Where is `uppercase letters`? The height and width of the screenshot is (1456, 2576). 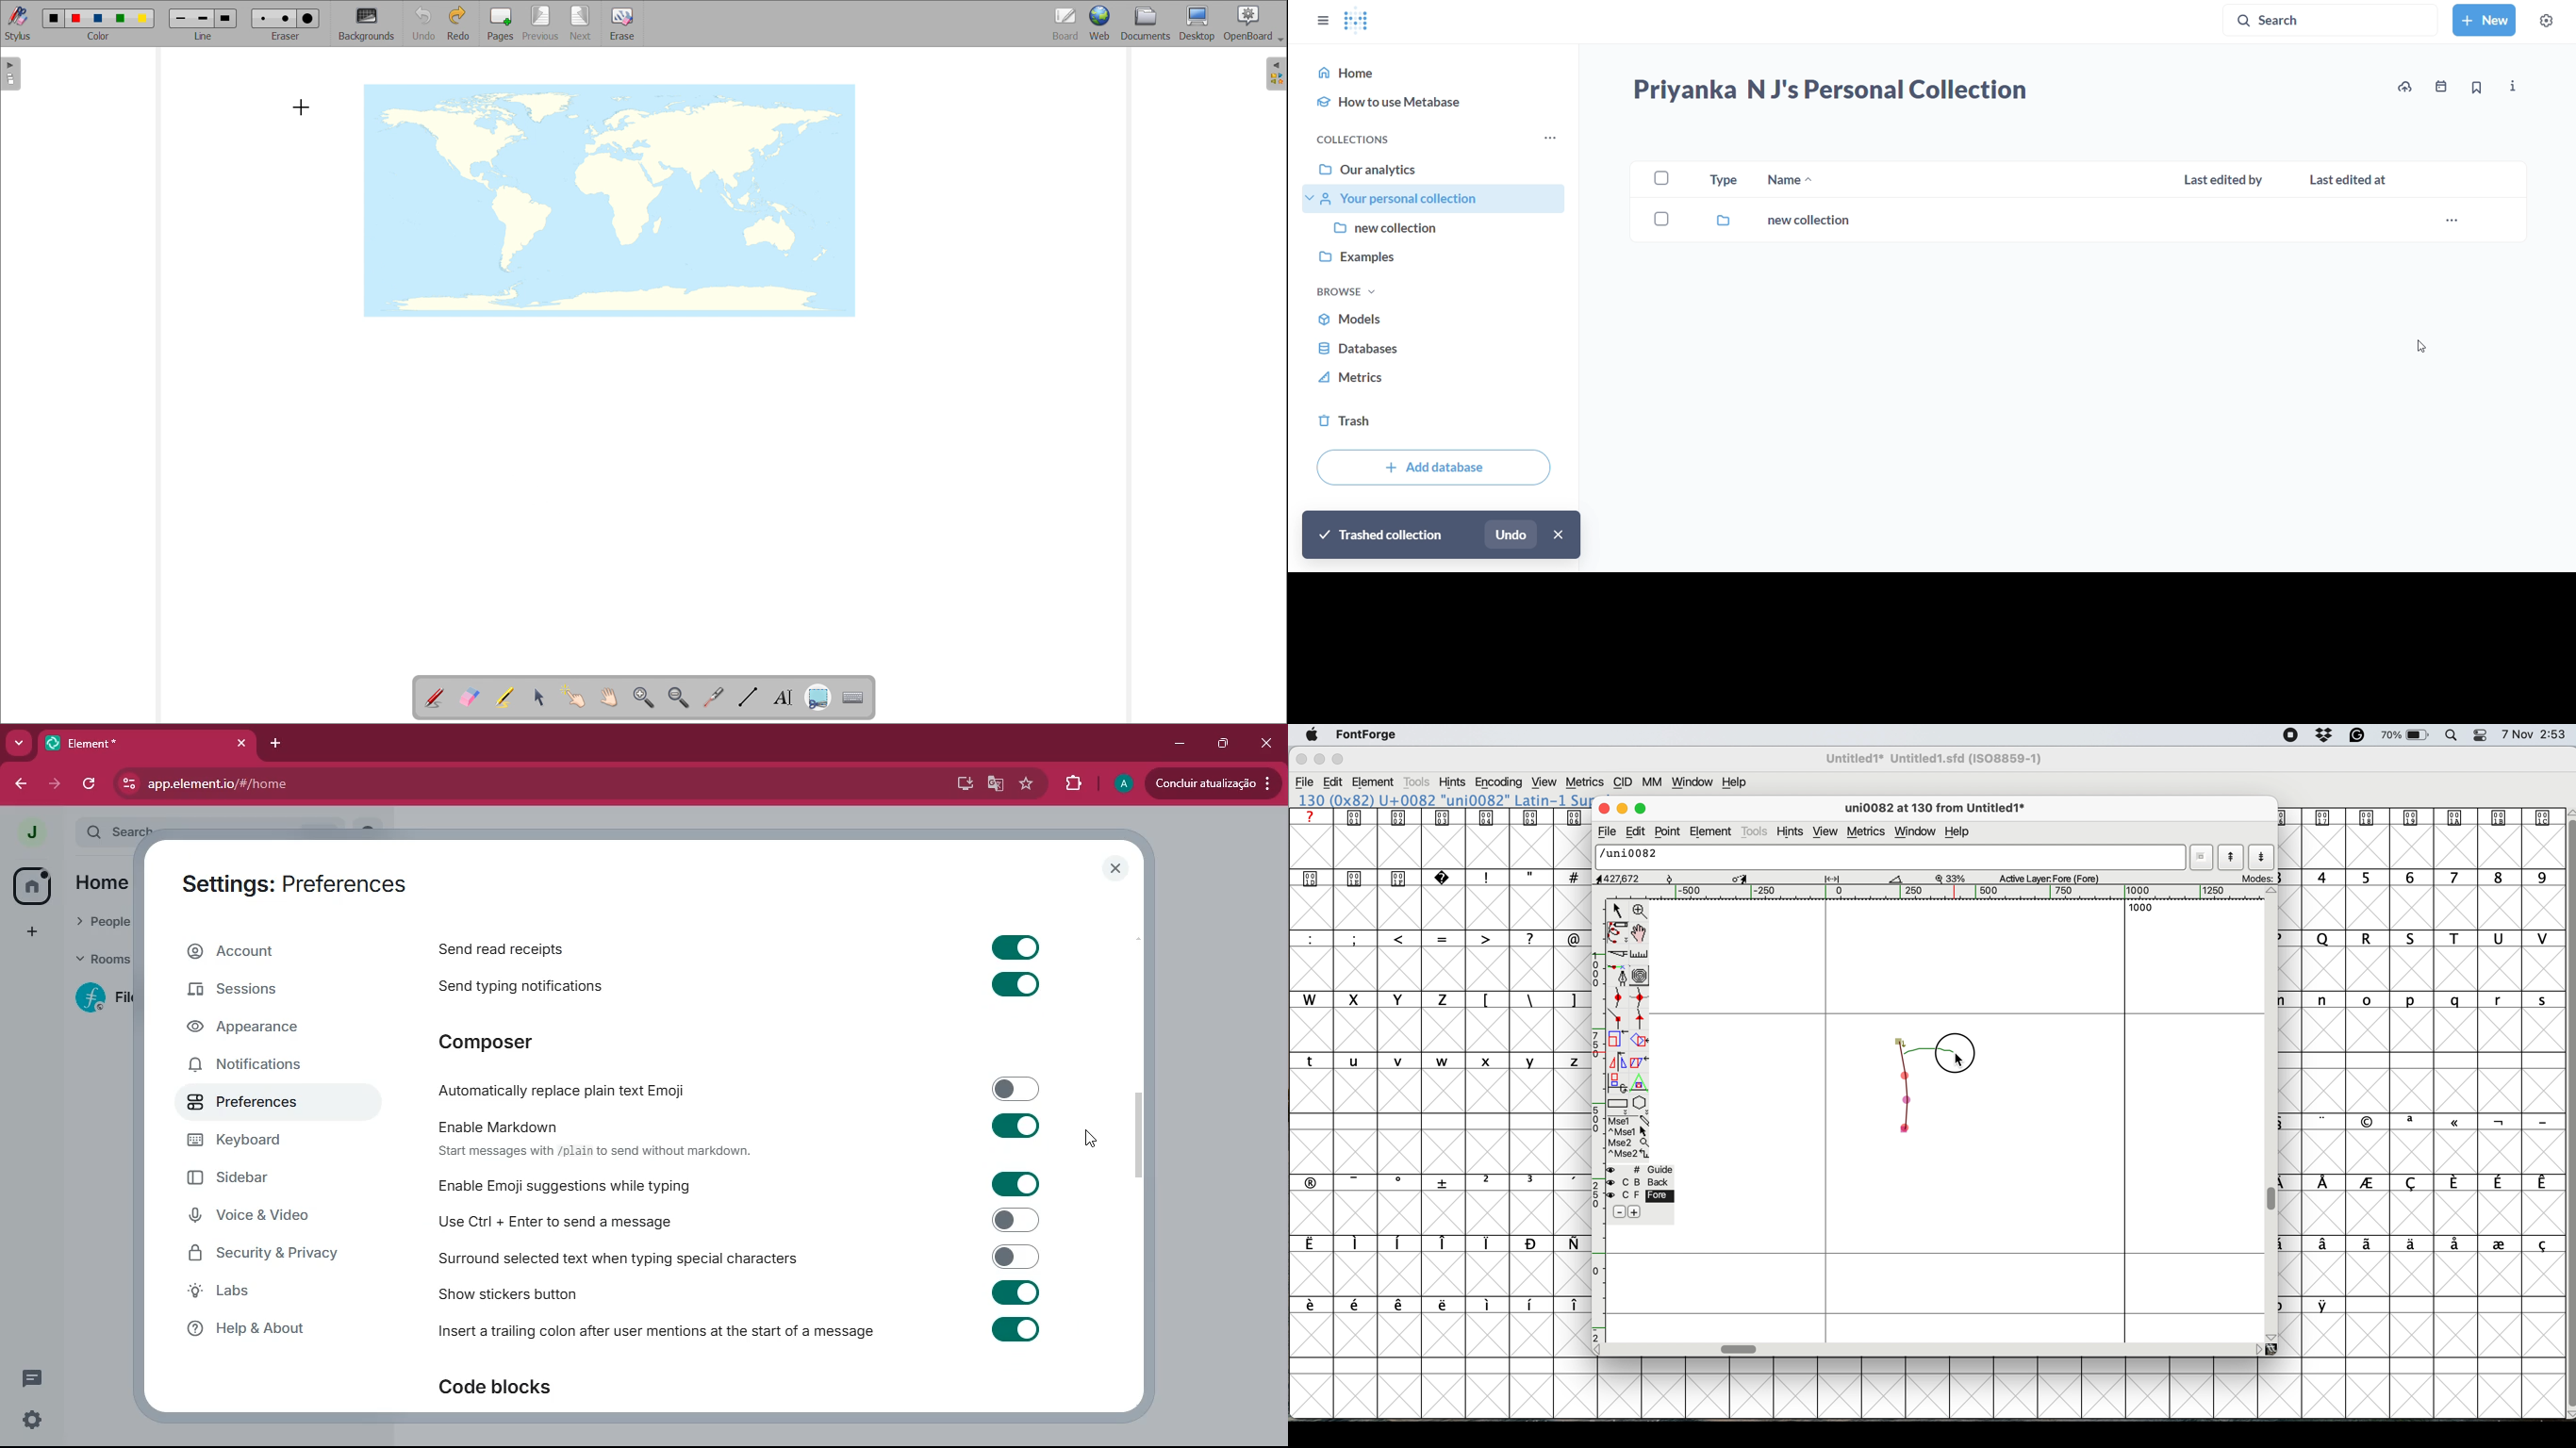 uppercase letters is located at coordinates (1611, 938).